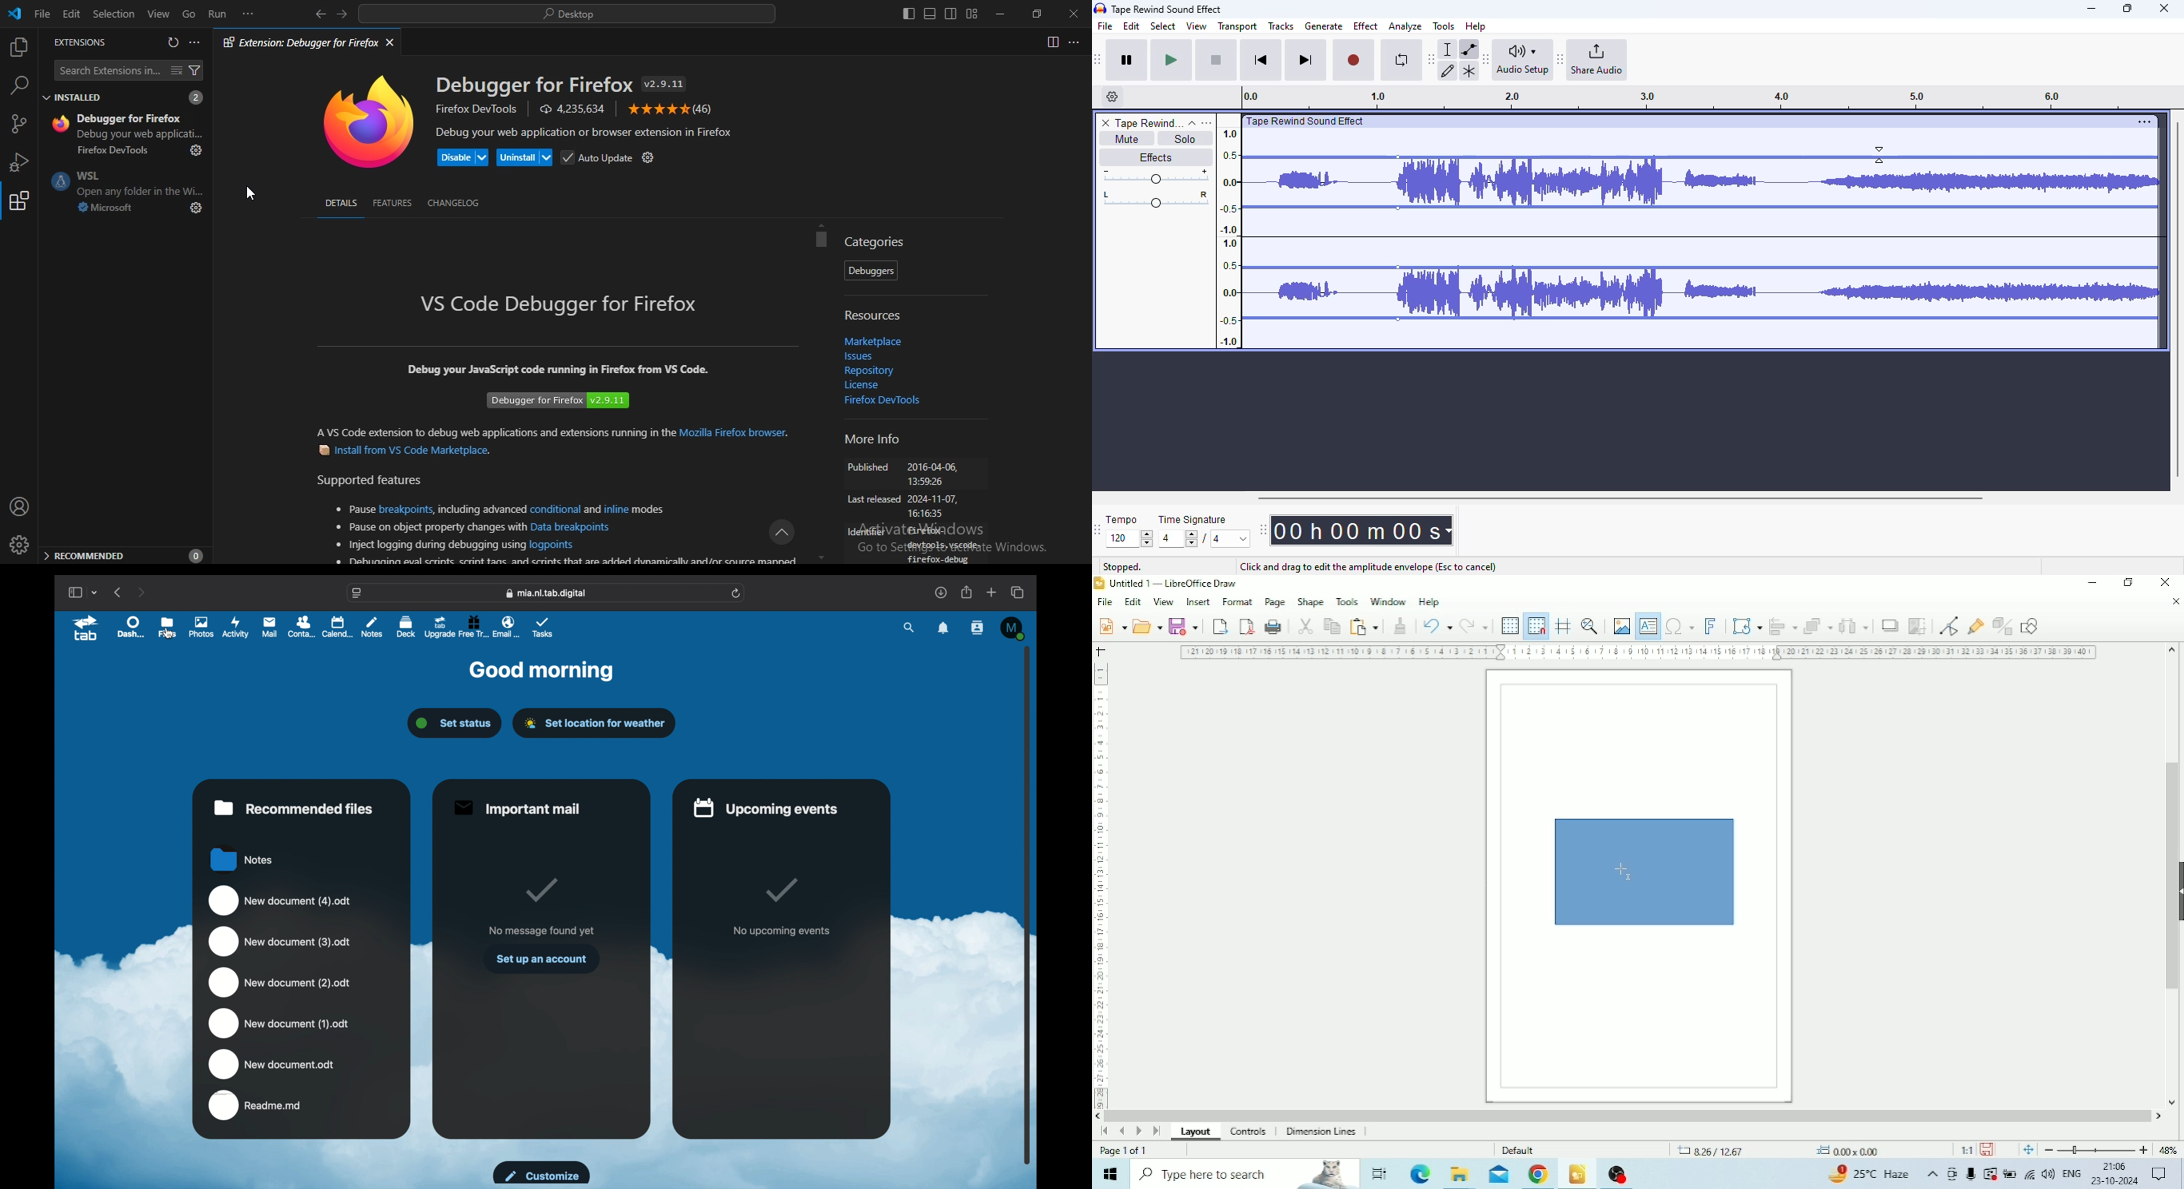 Image resolution: width=2184 pixels, height=1204 pixels. I want to click on conditional, so click(555, 506).